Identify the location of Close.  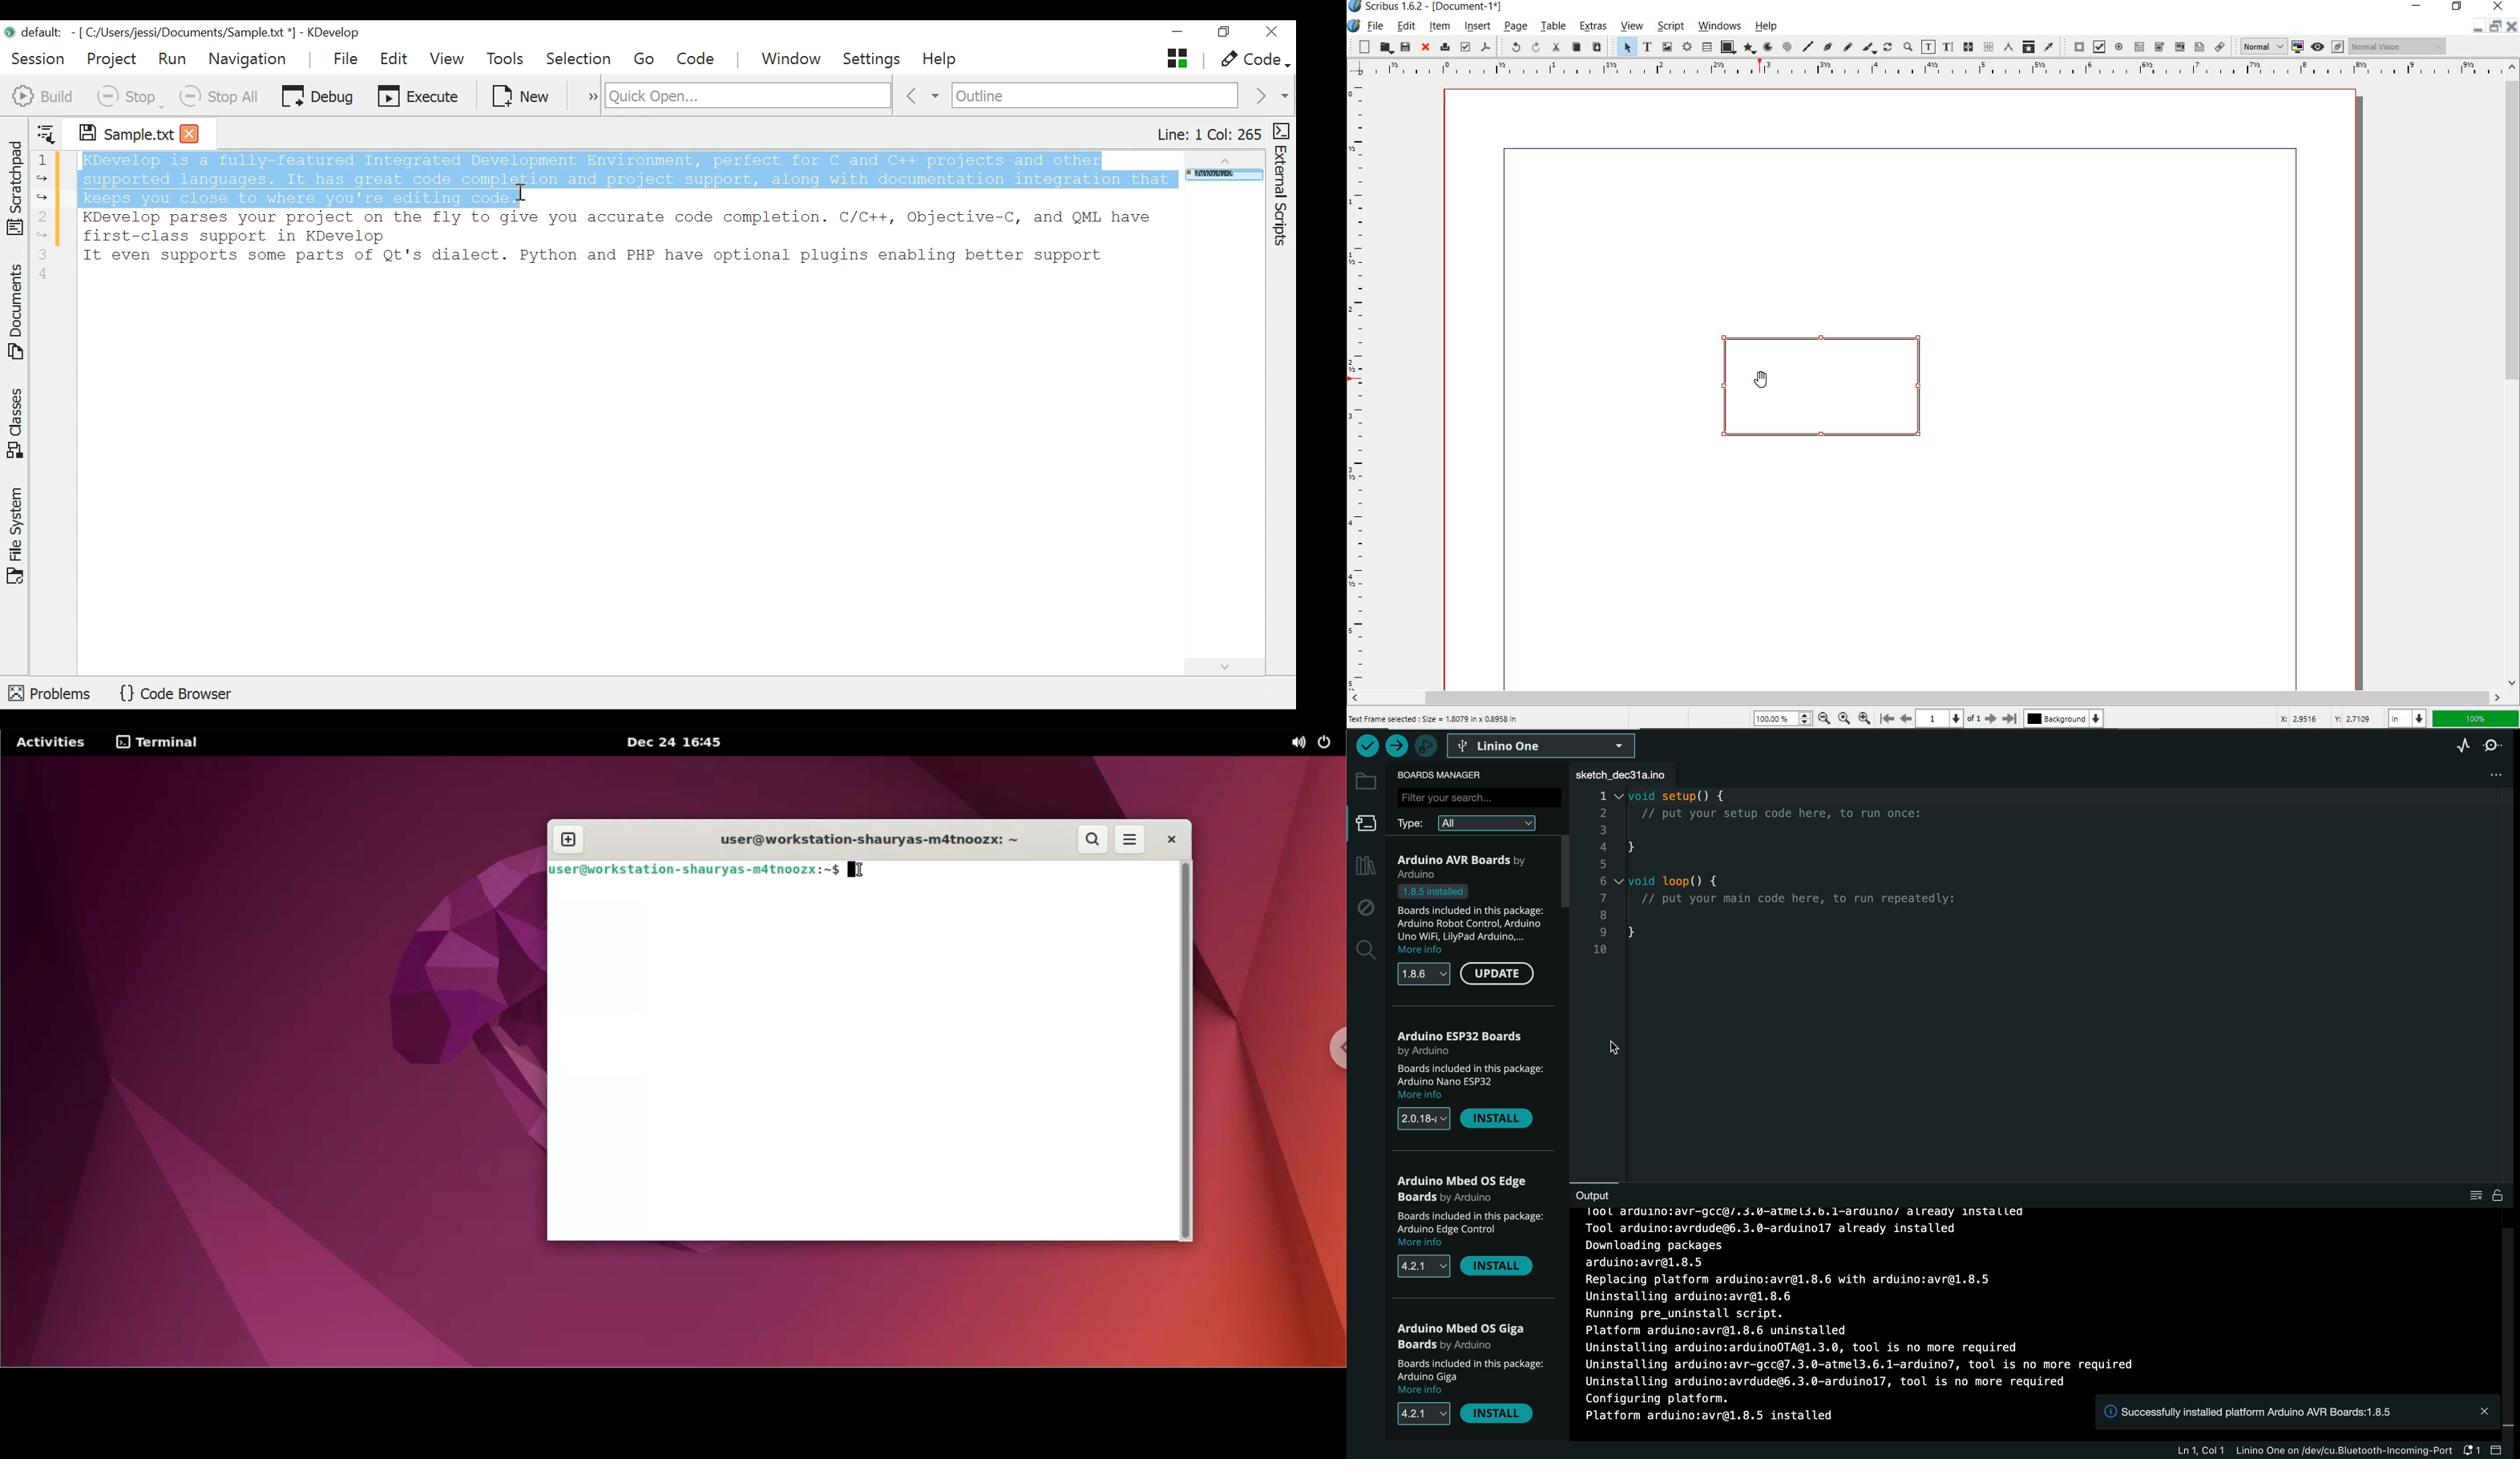
(2511, 27).